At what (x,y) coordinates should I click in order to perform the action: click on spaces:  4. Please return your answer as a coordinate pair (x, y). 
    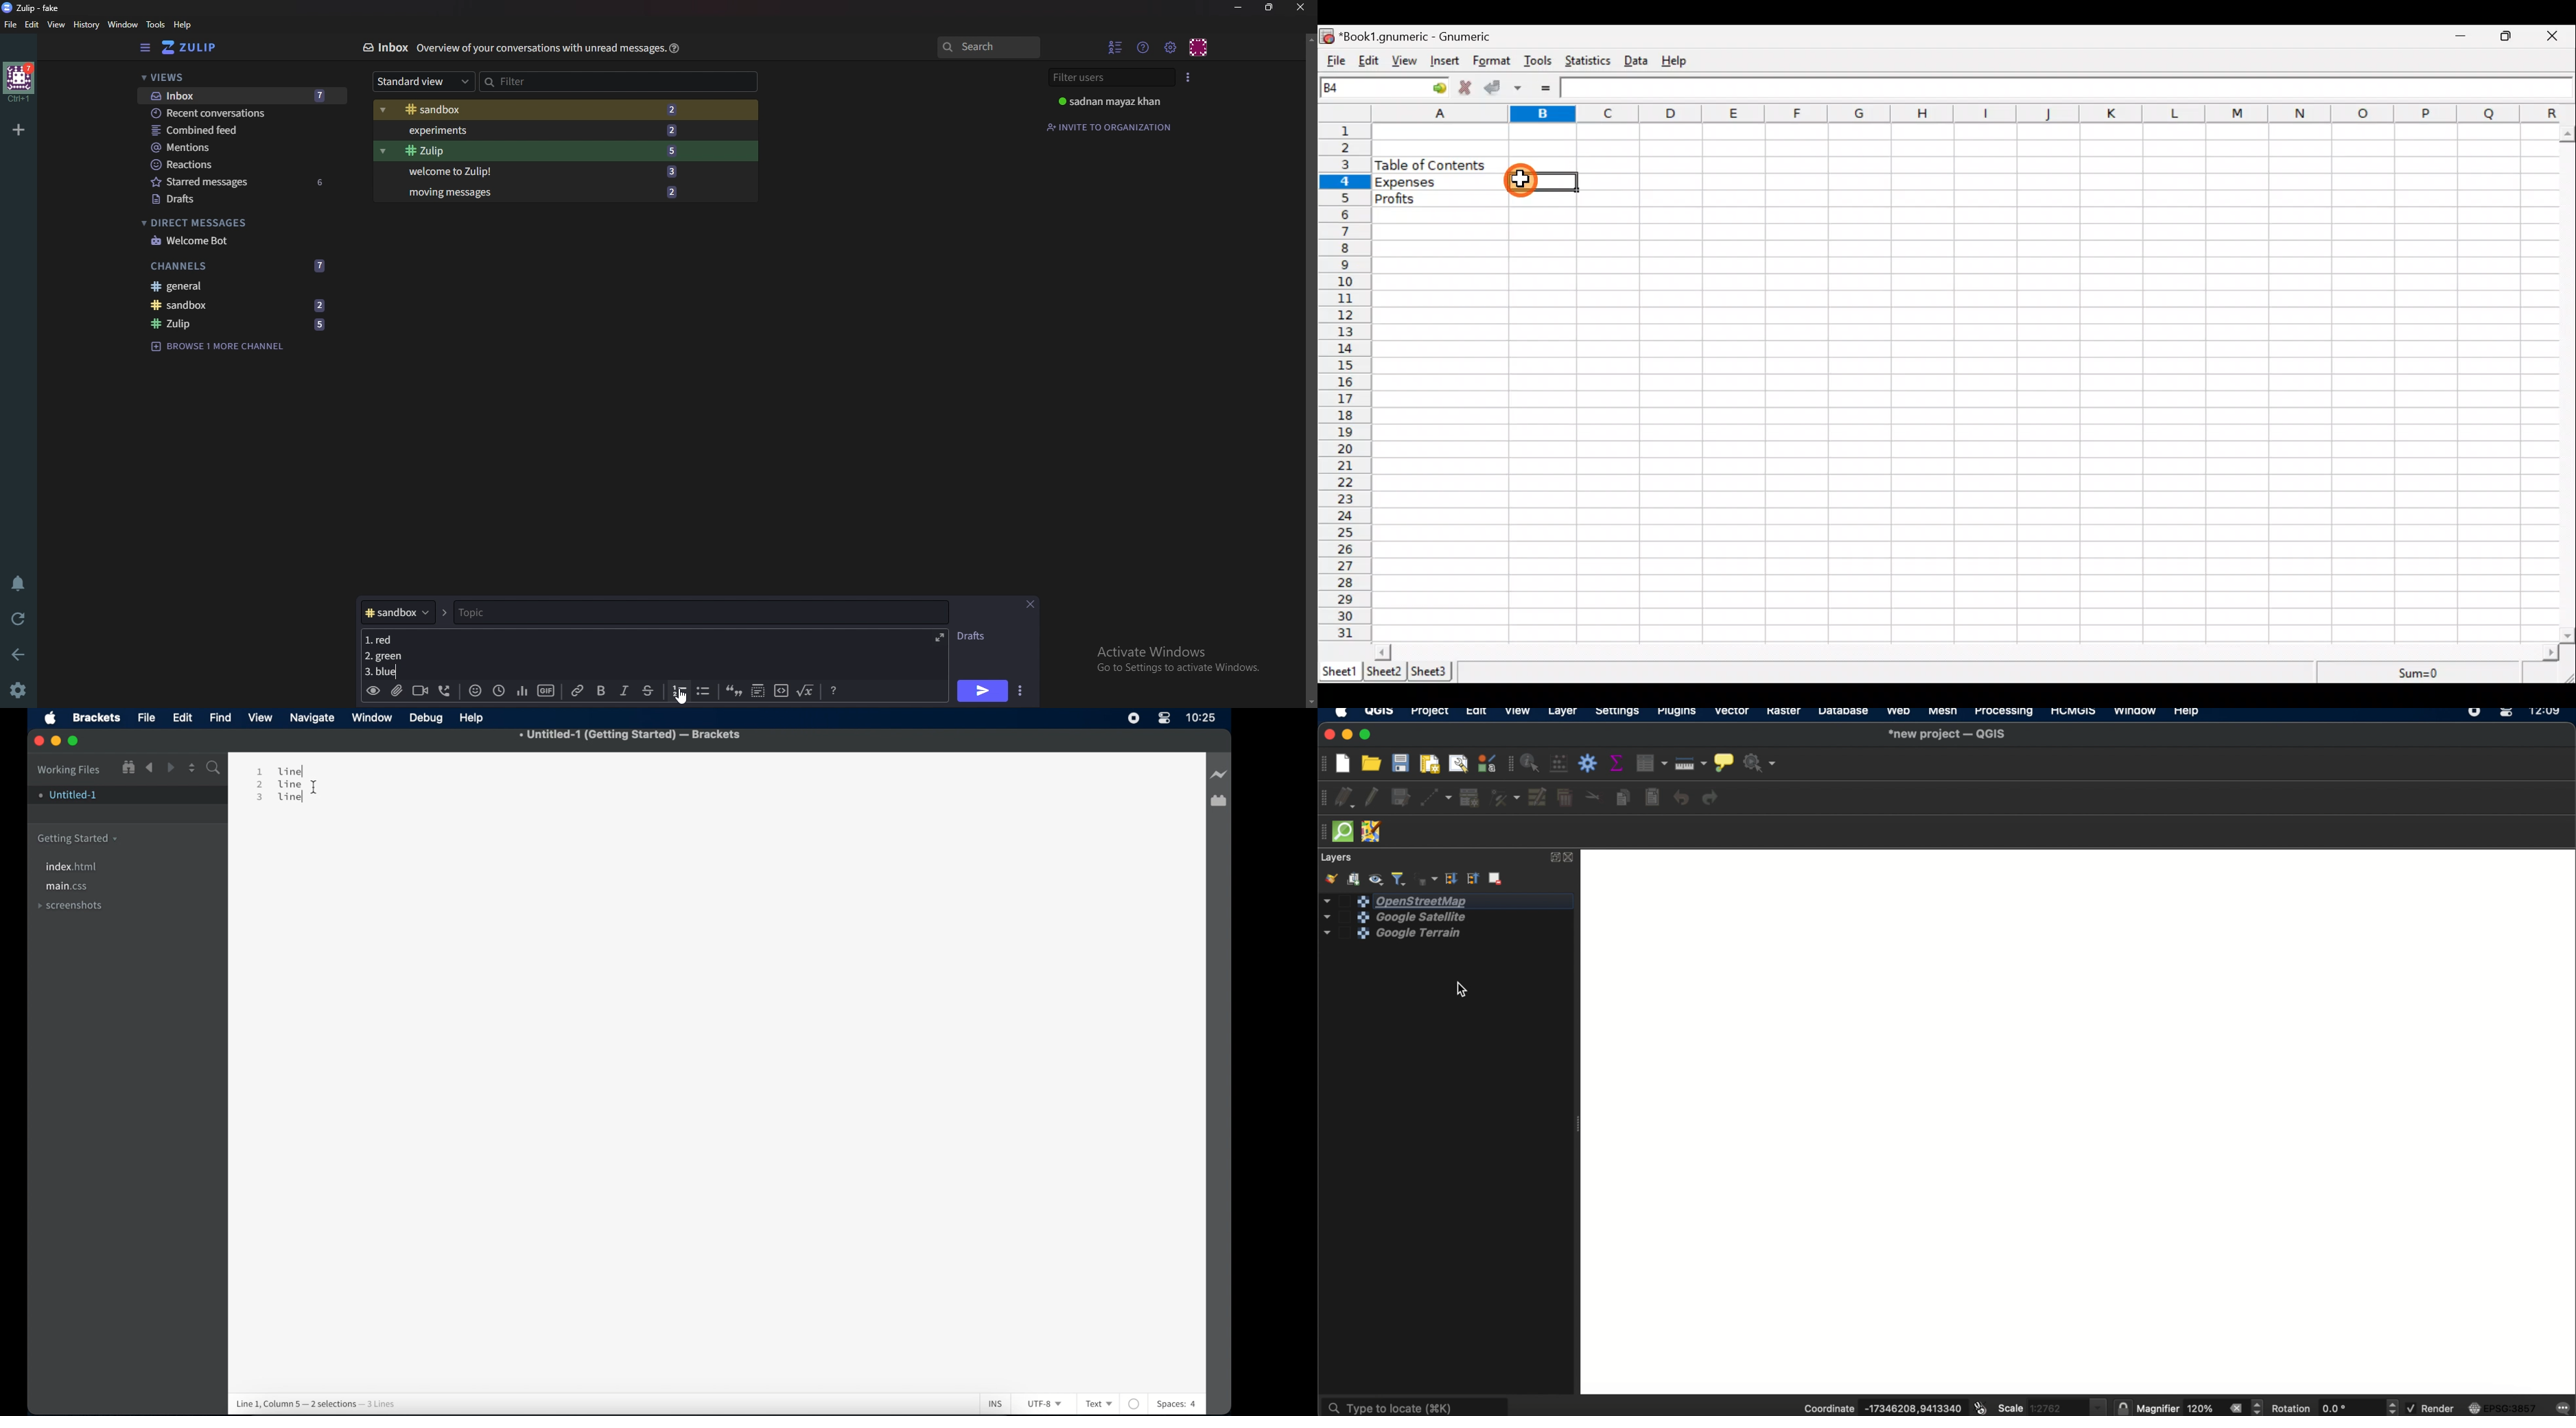
    Looking at the image, I should click on (1197, 1404).